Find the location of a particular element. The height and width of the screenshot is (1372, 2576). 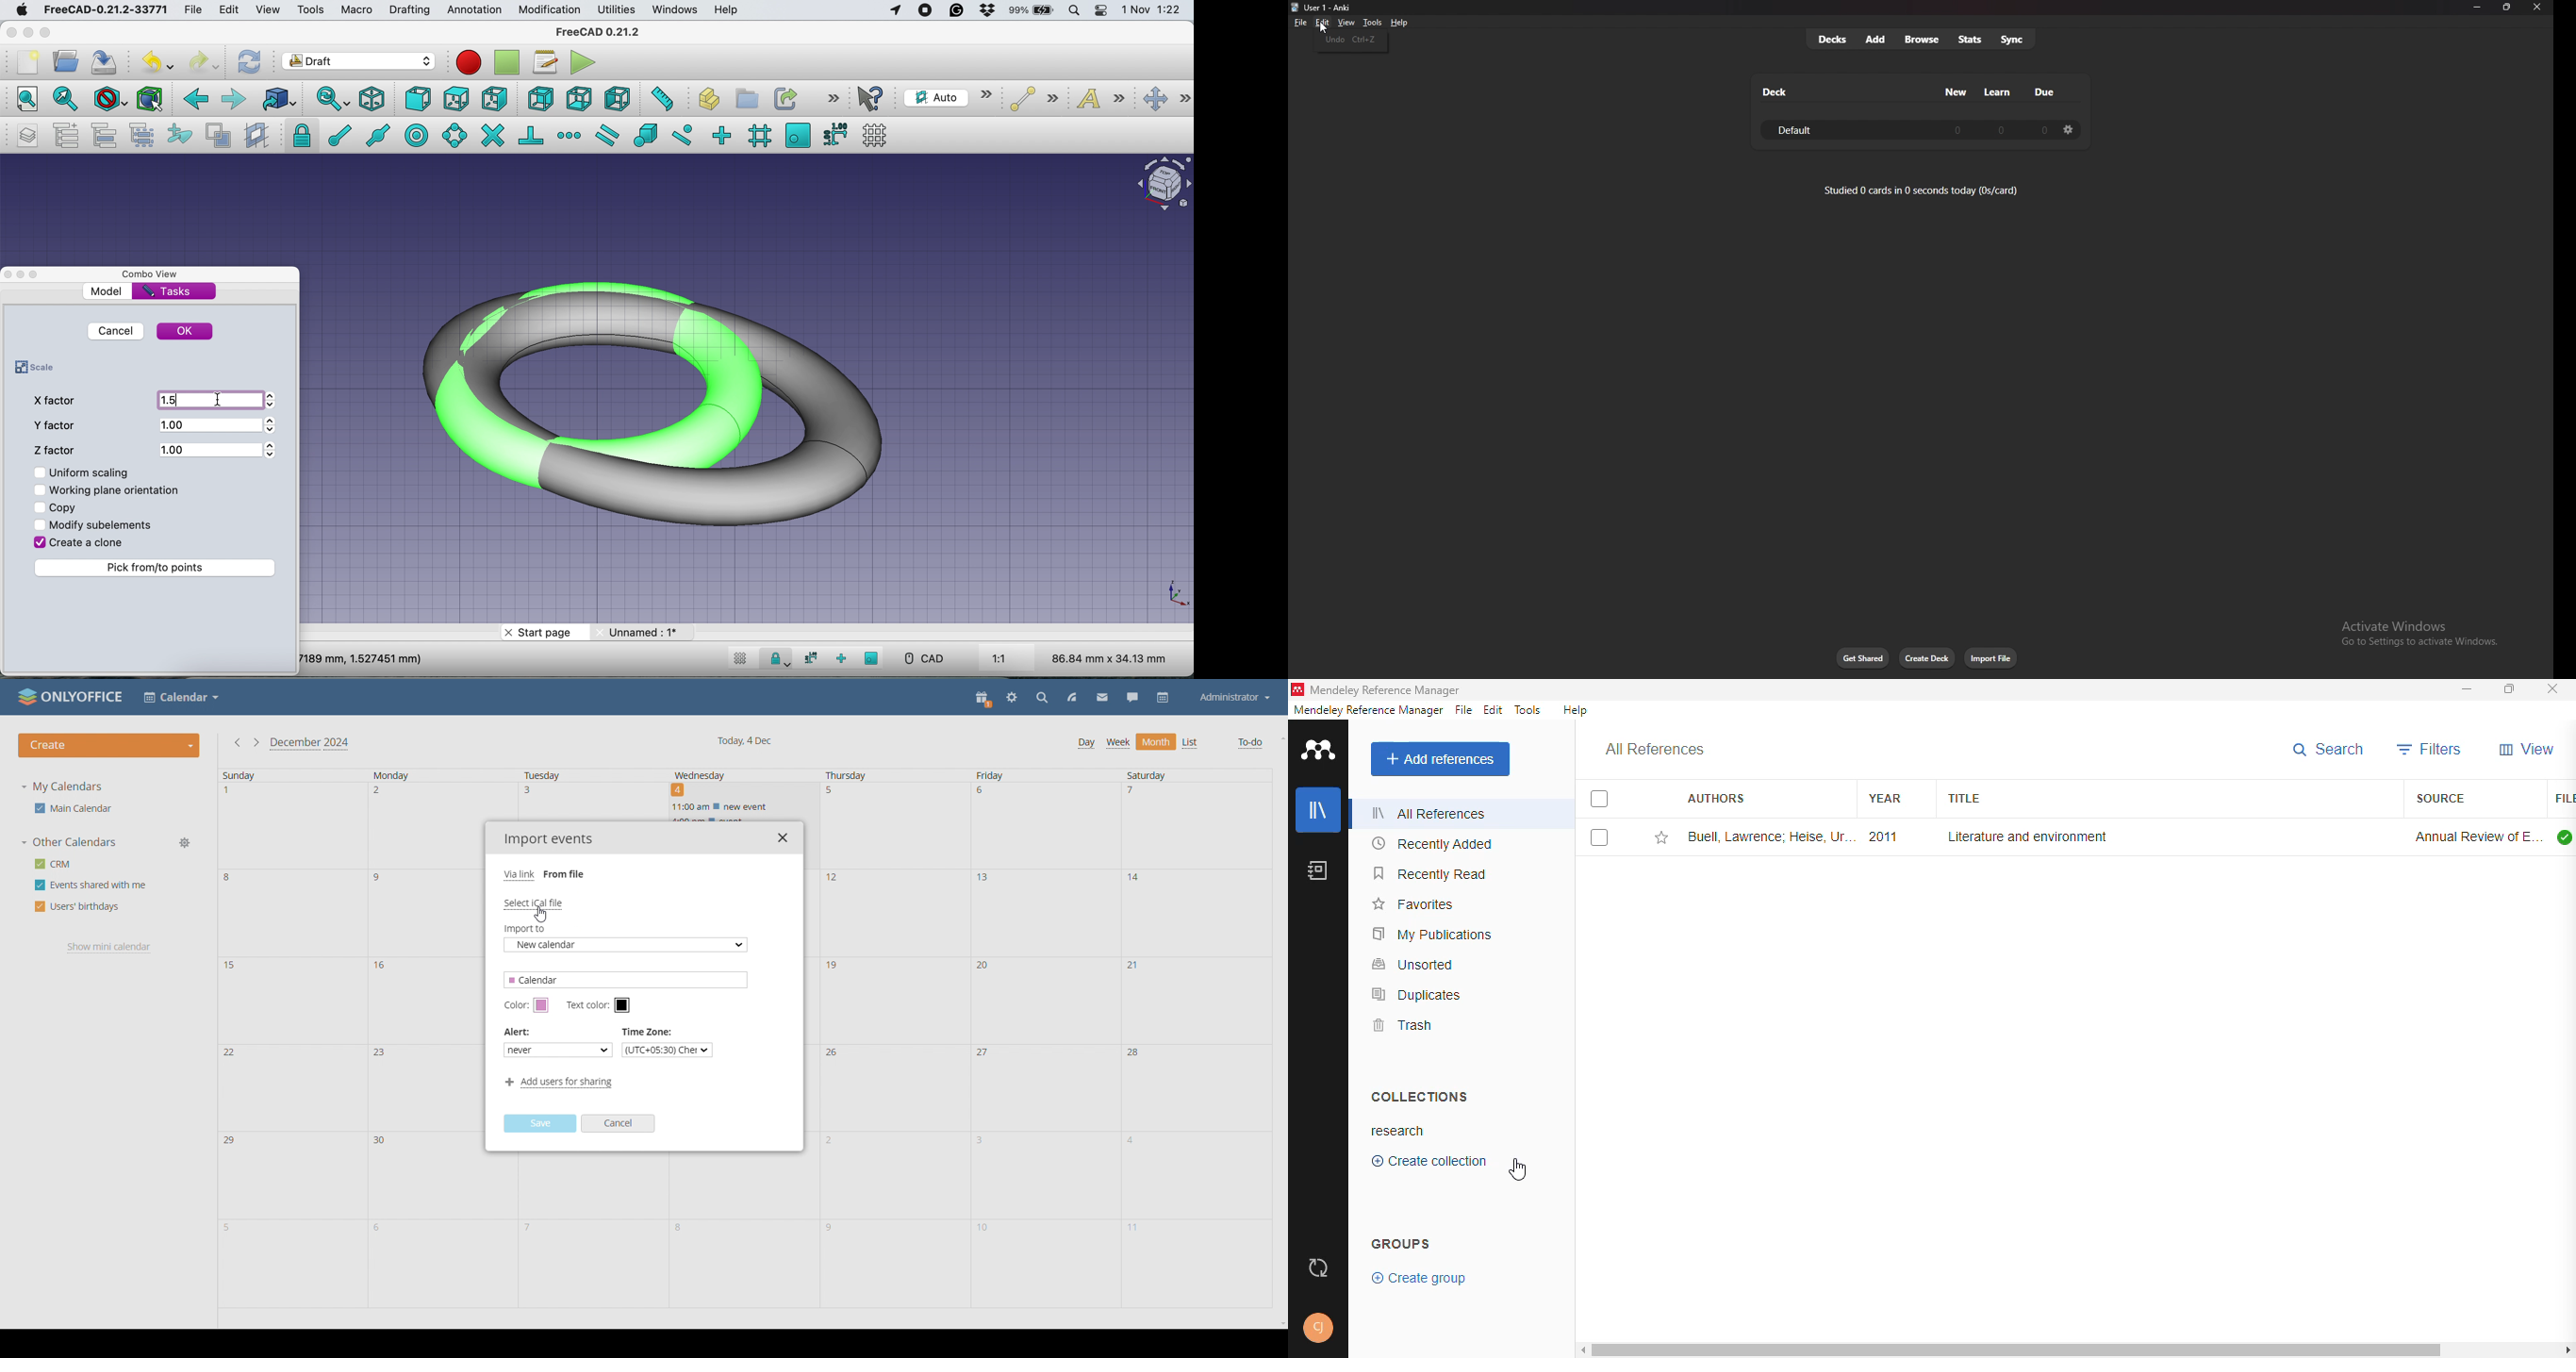

all references is located at coordinates (1654, 750).